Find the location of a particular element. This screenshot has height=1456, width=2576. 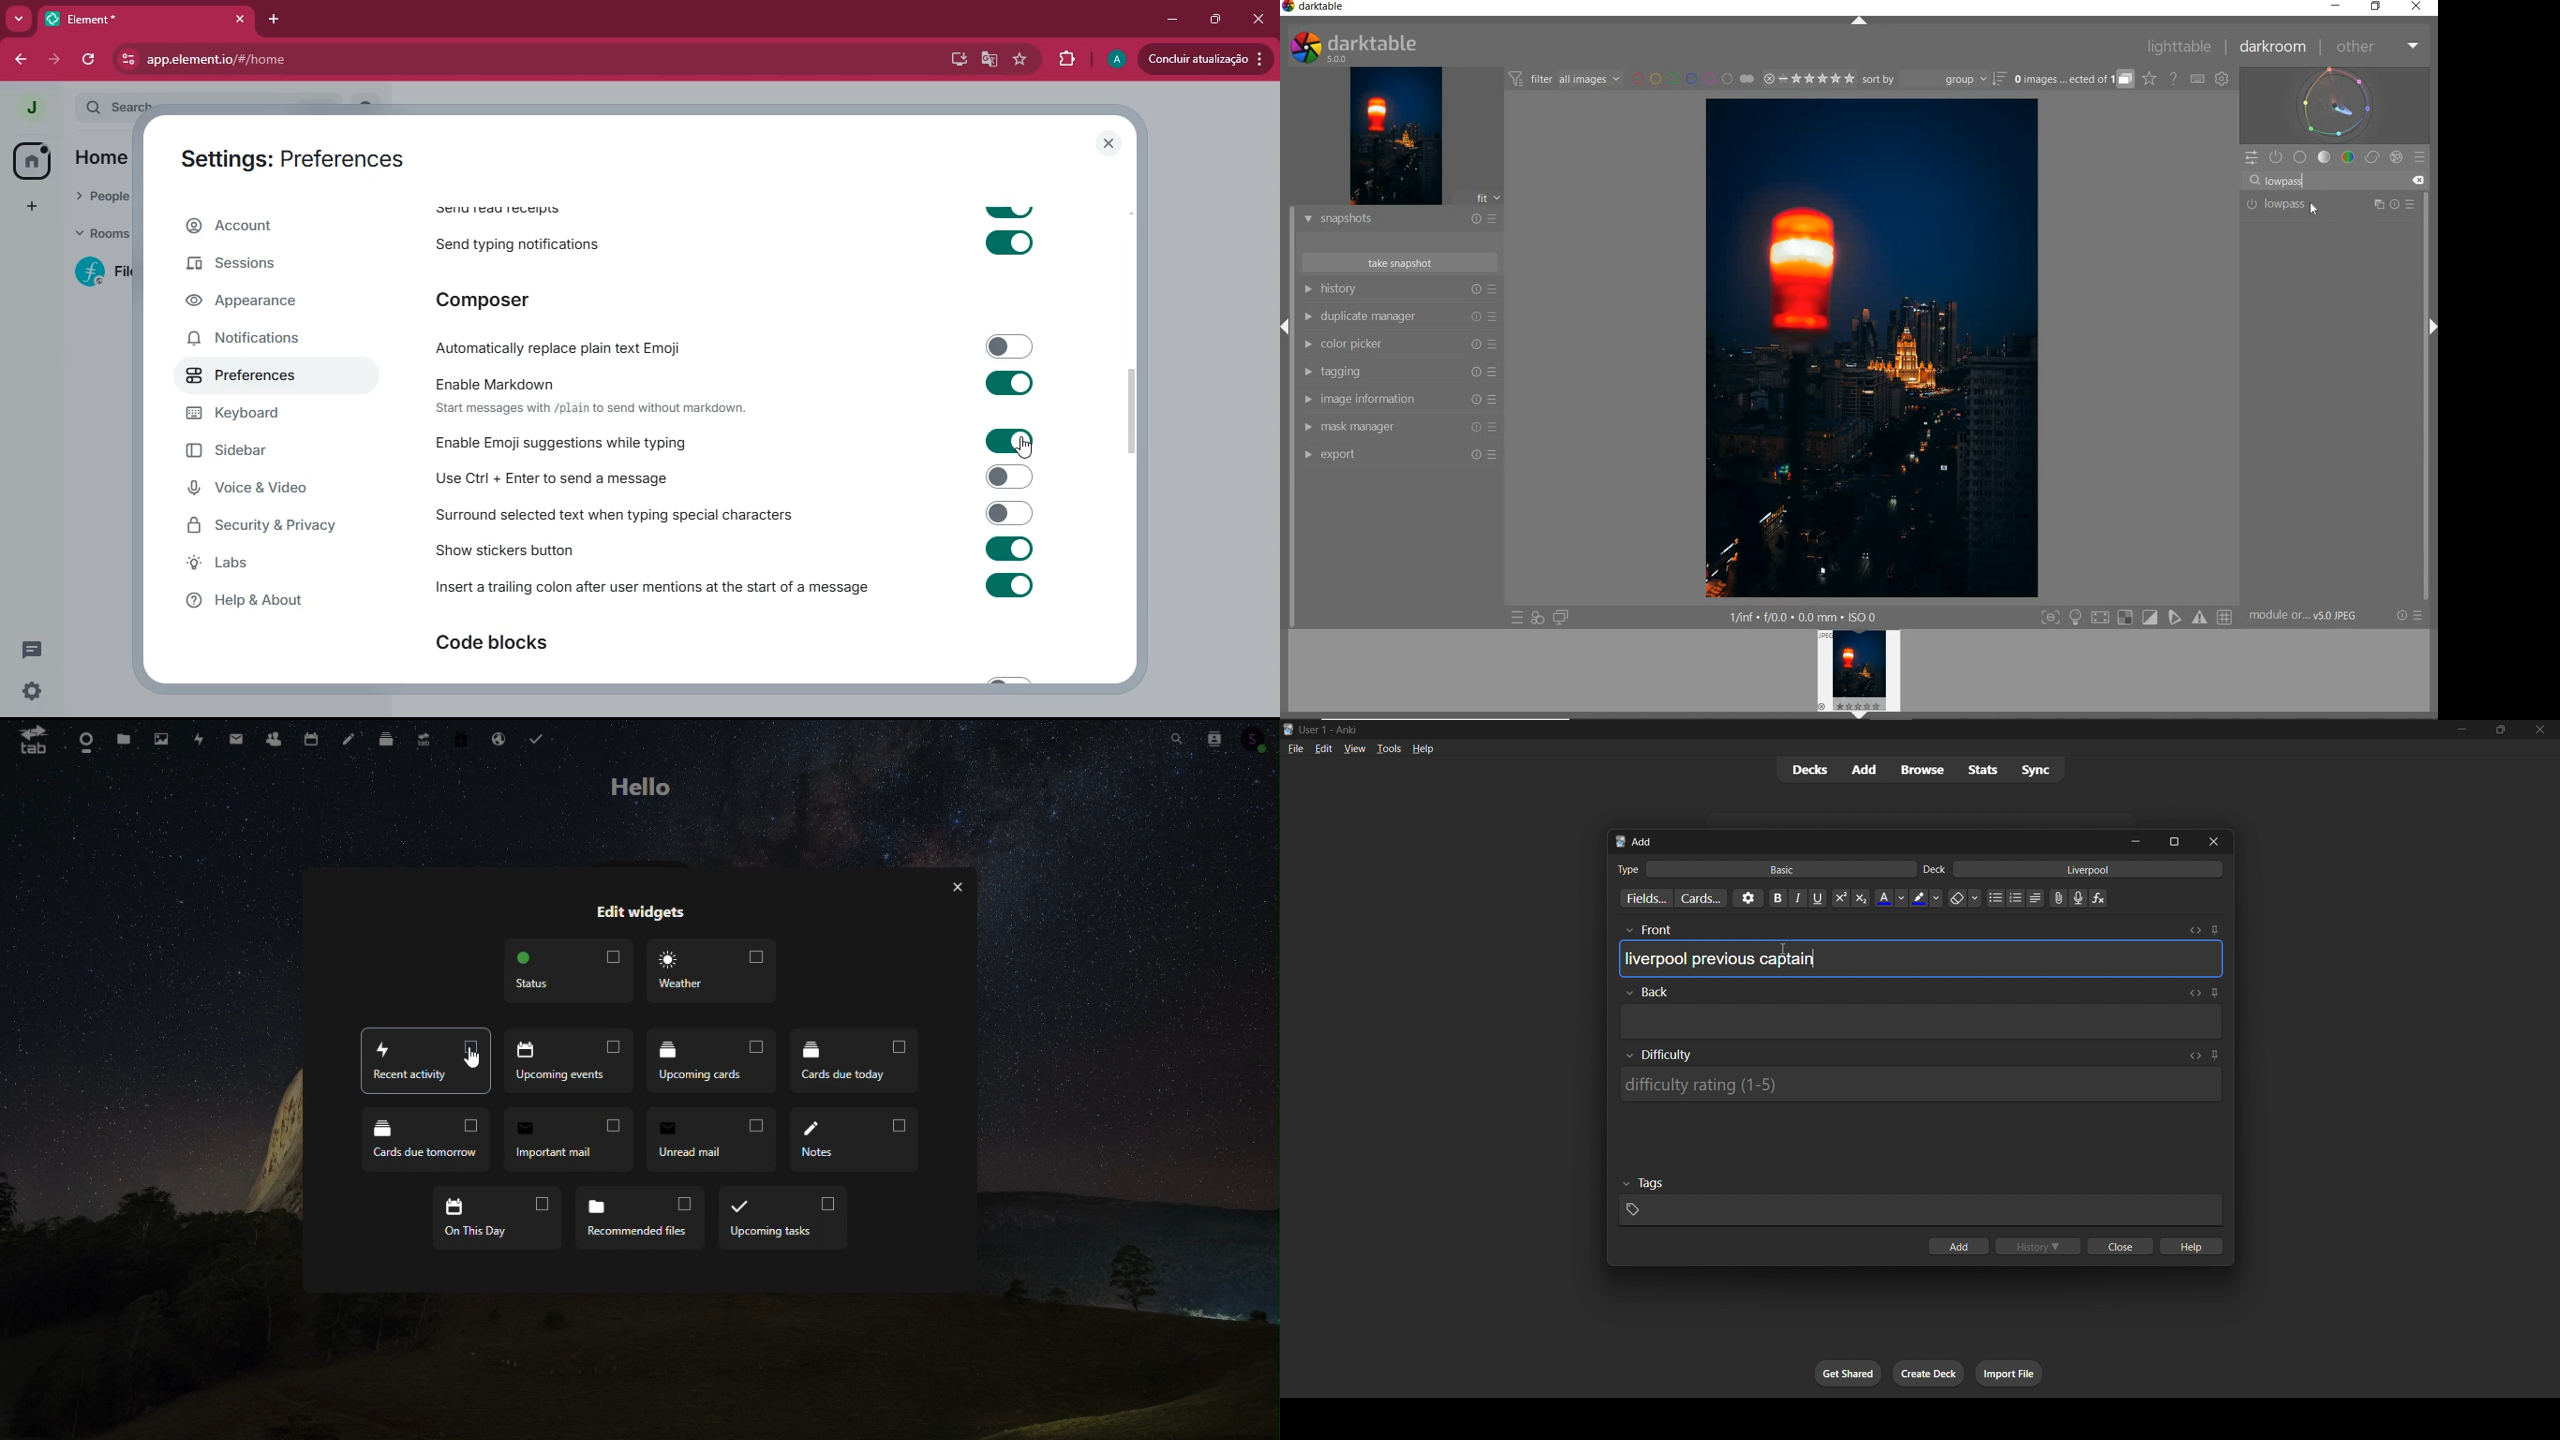

dotted list is located at coordinates (1995, 900).